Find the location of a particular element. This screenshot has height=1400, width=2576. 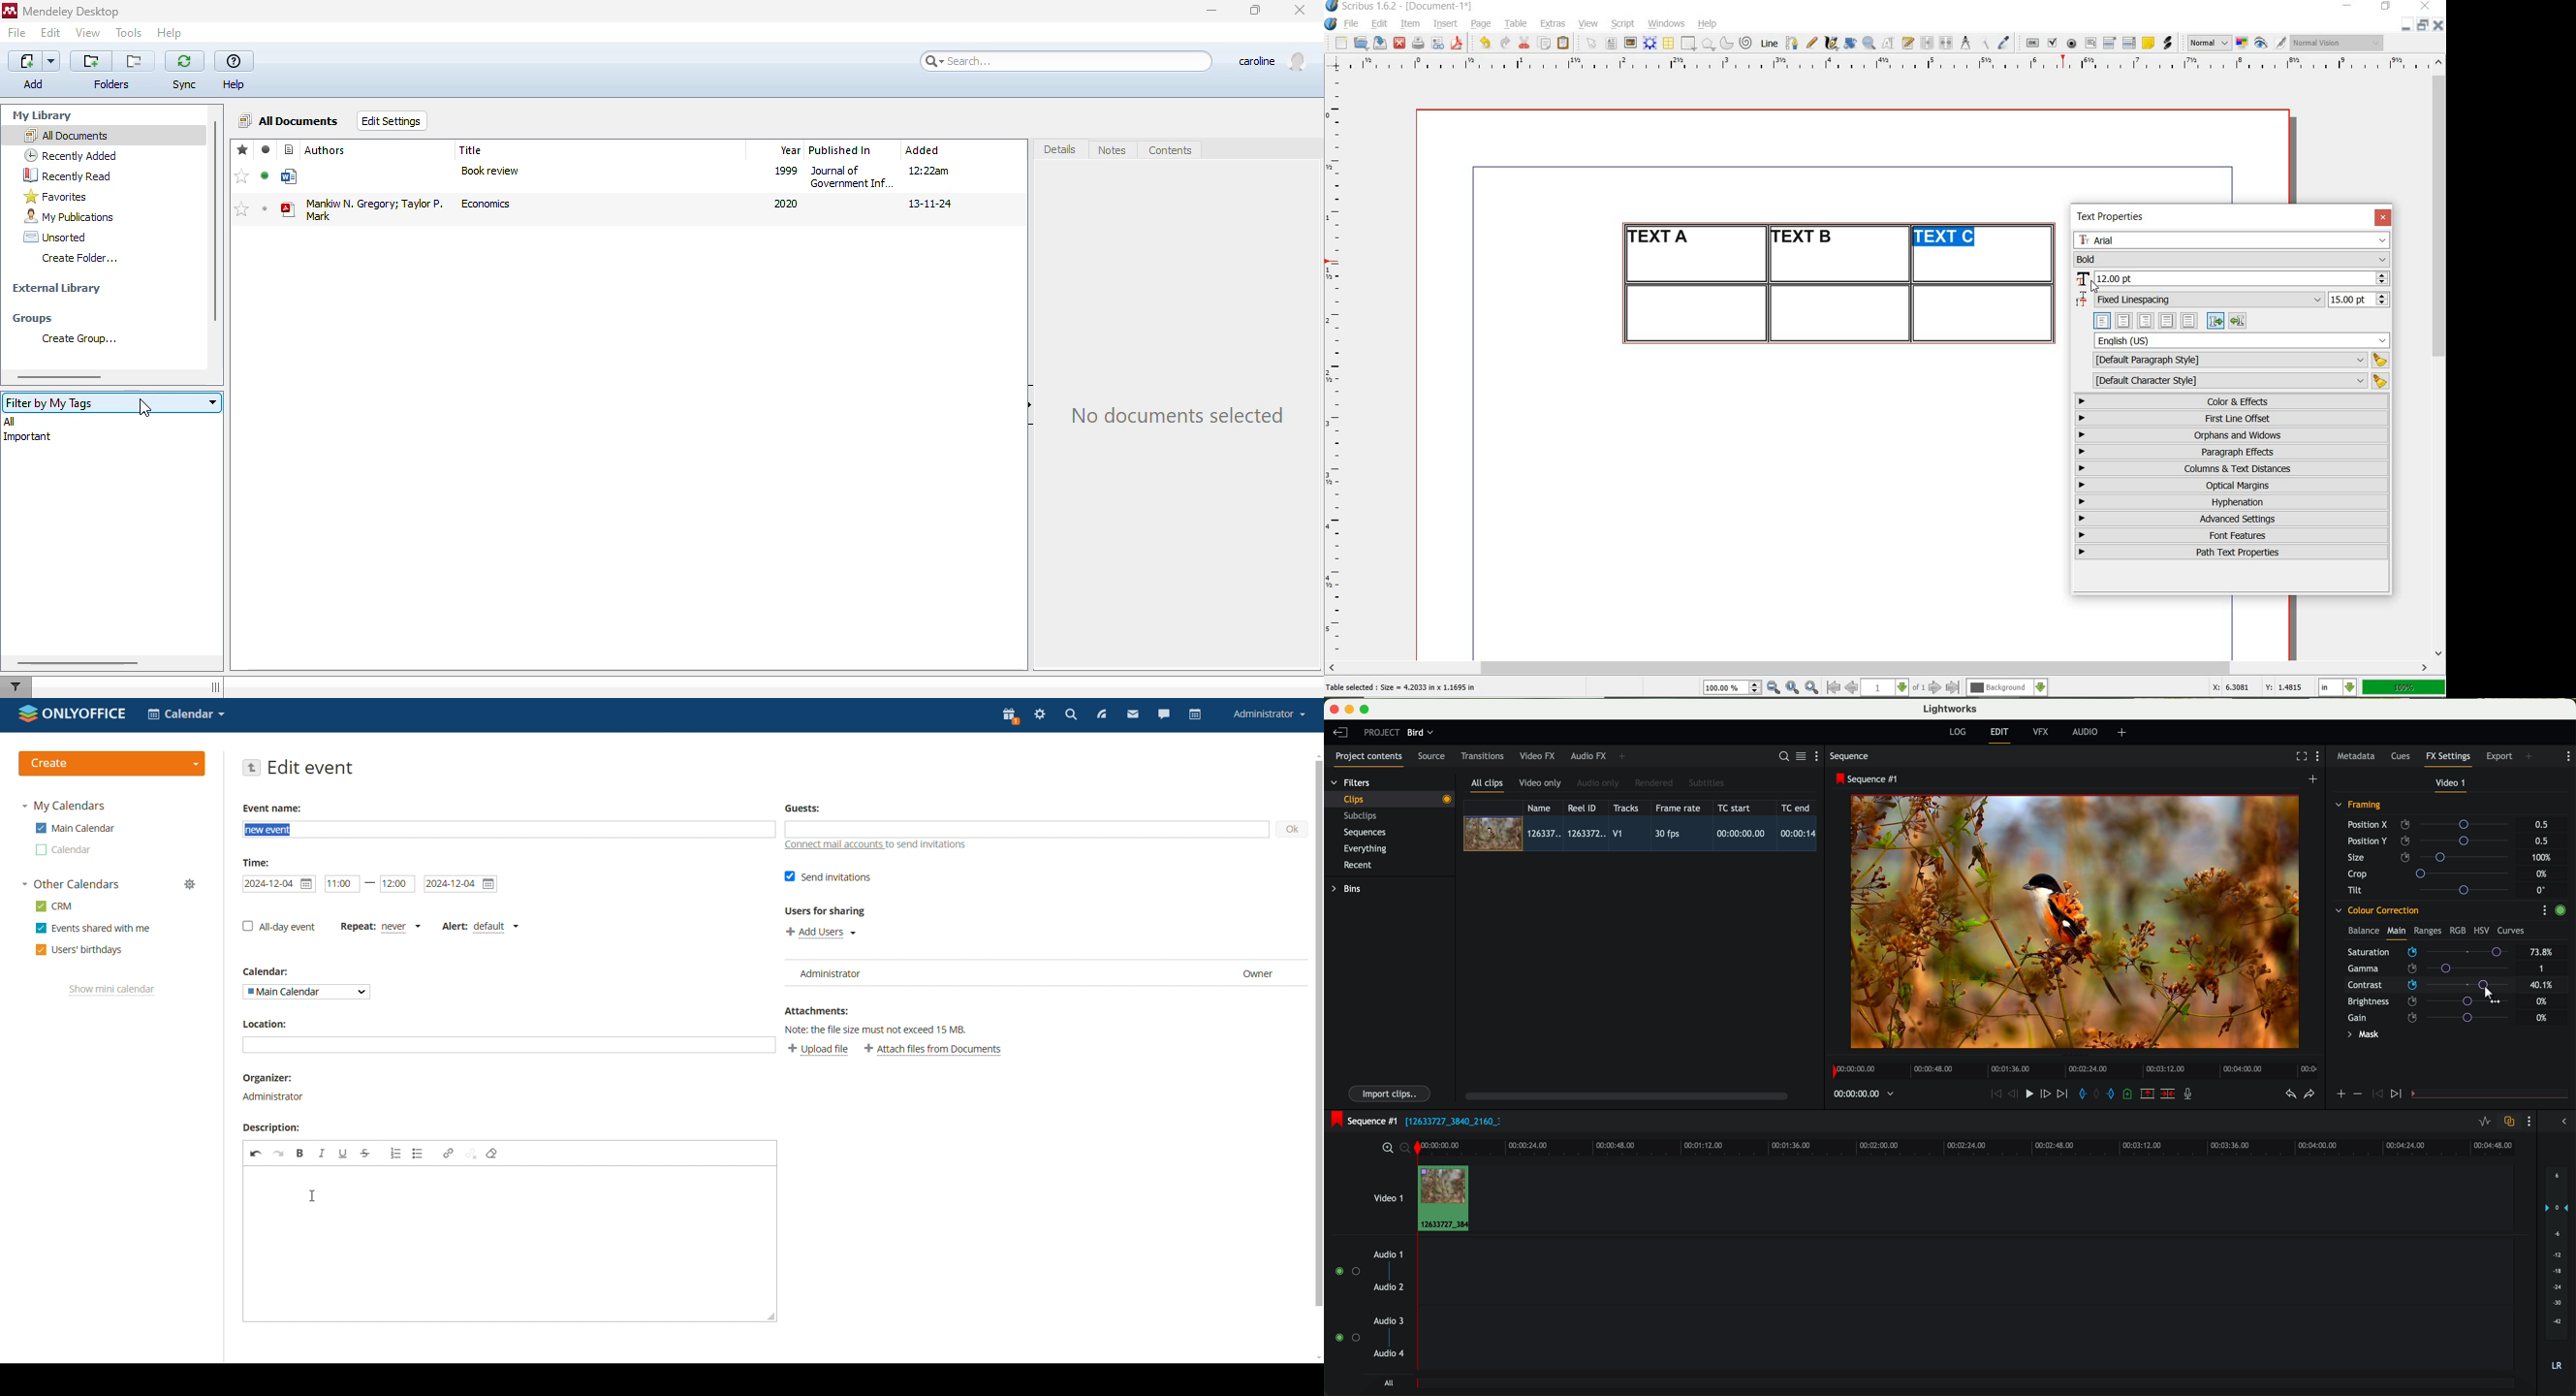

default paragraph style is located at coordinates (2238, 360).